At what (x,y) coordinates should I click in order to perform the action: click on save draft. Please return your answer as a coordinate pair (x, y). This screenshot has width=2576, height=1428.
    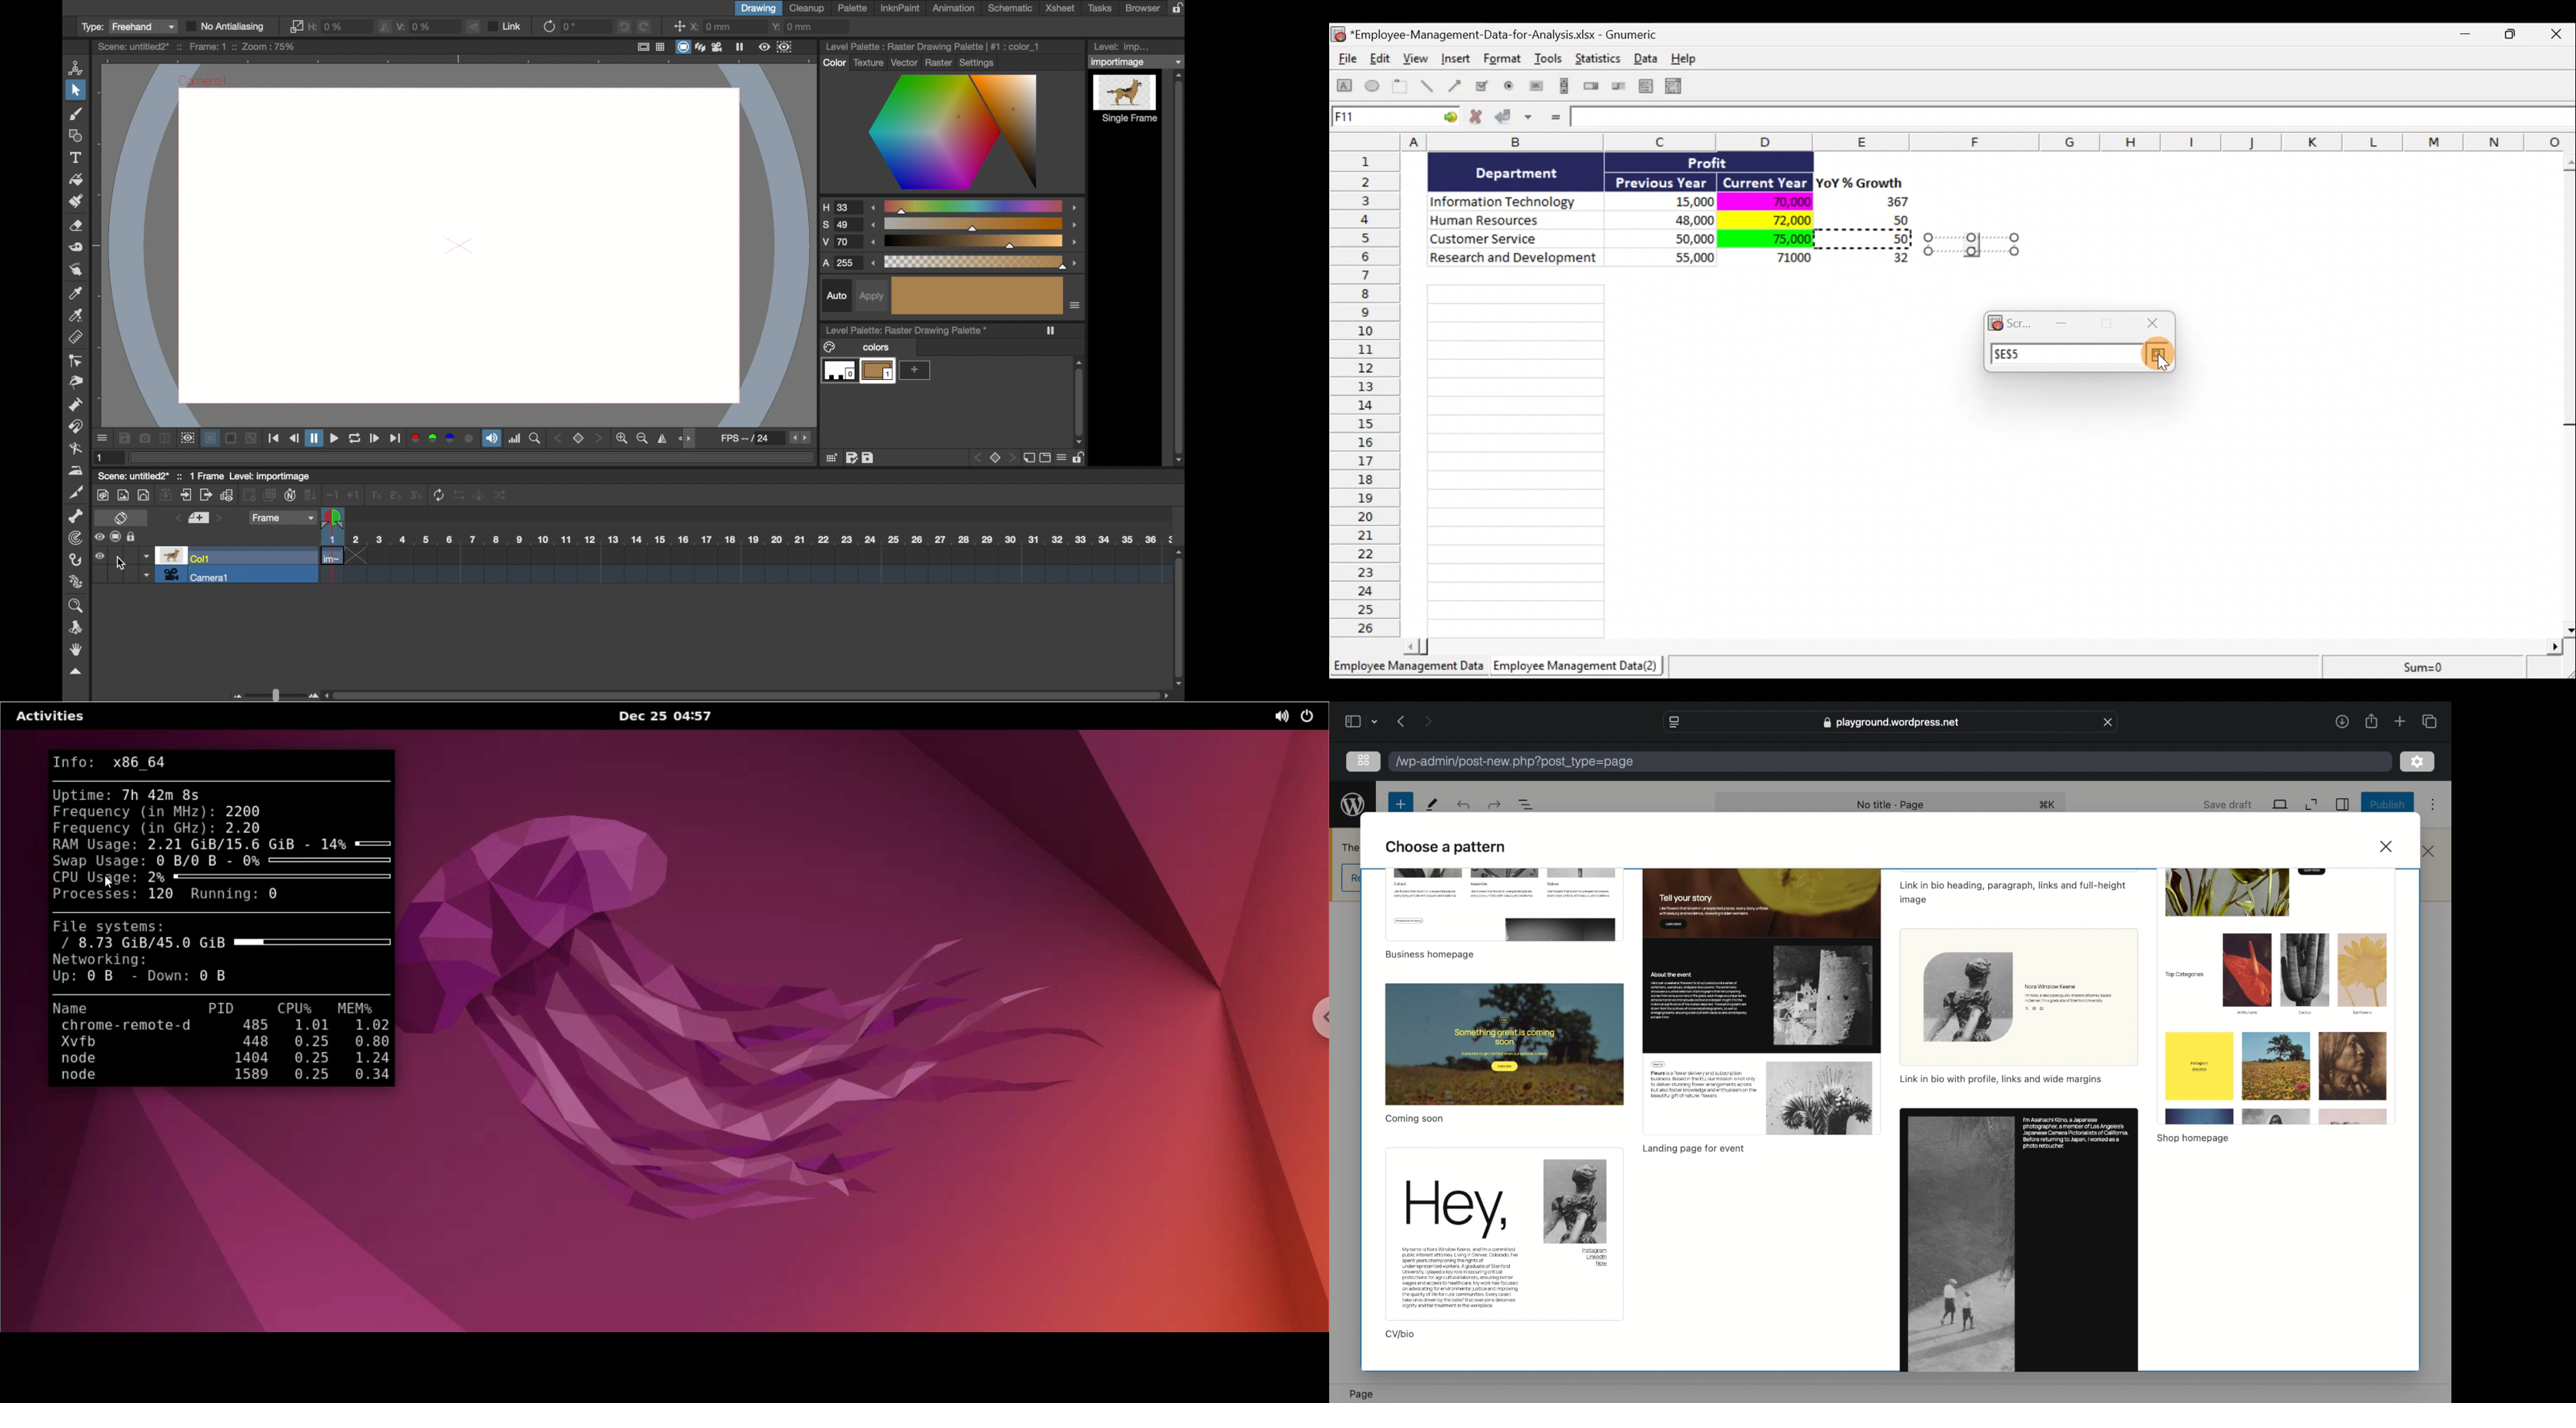
    Looking at the image, I should click on (2226, 804).